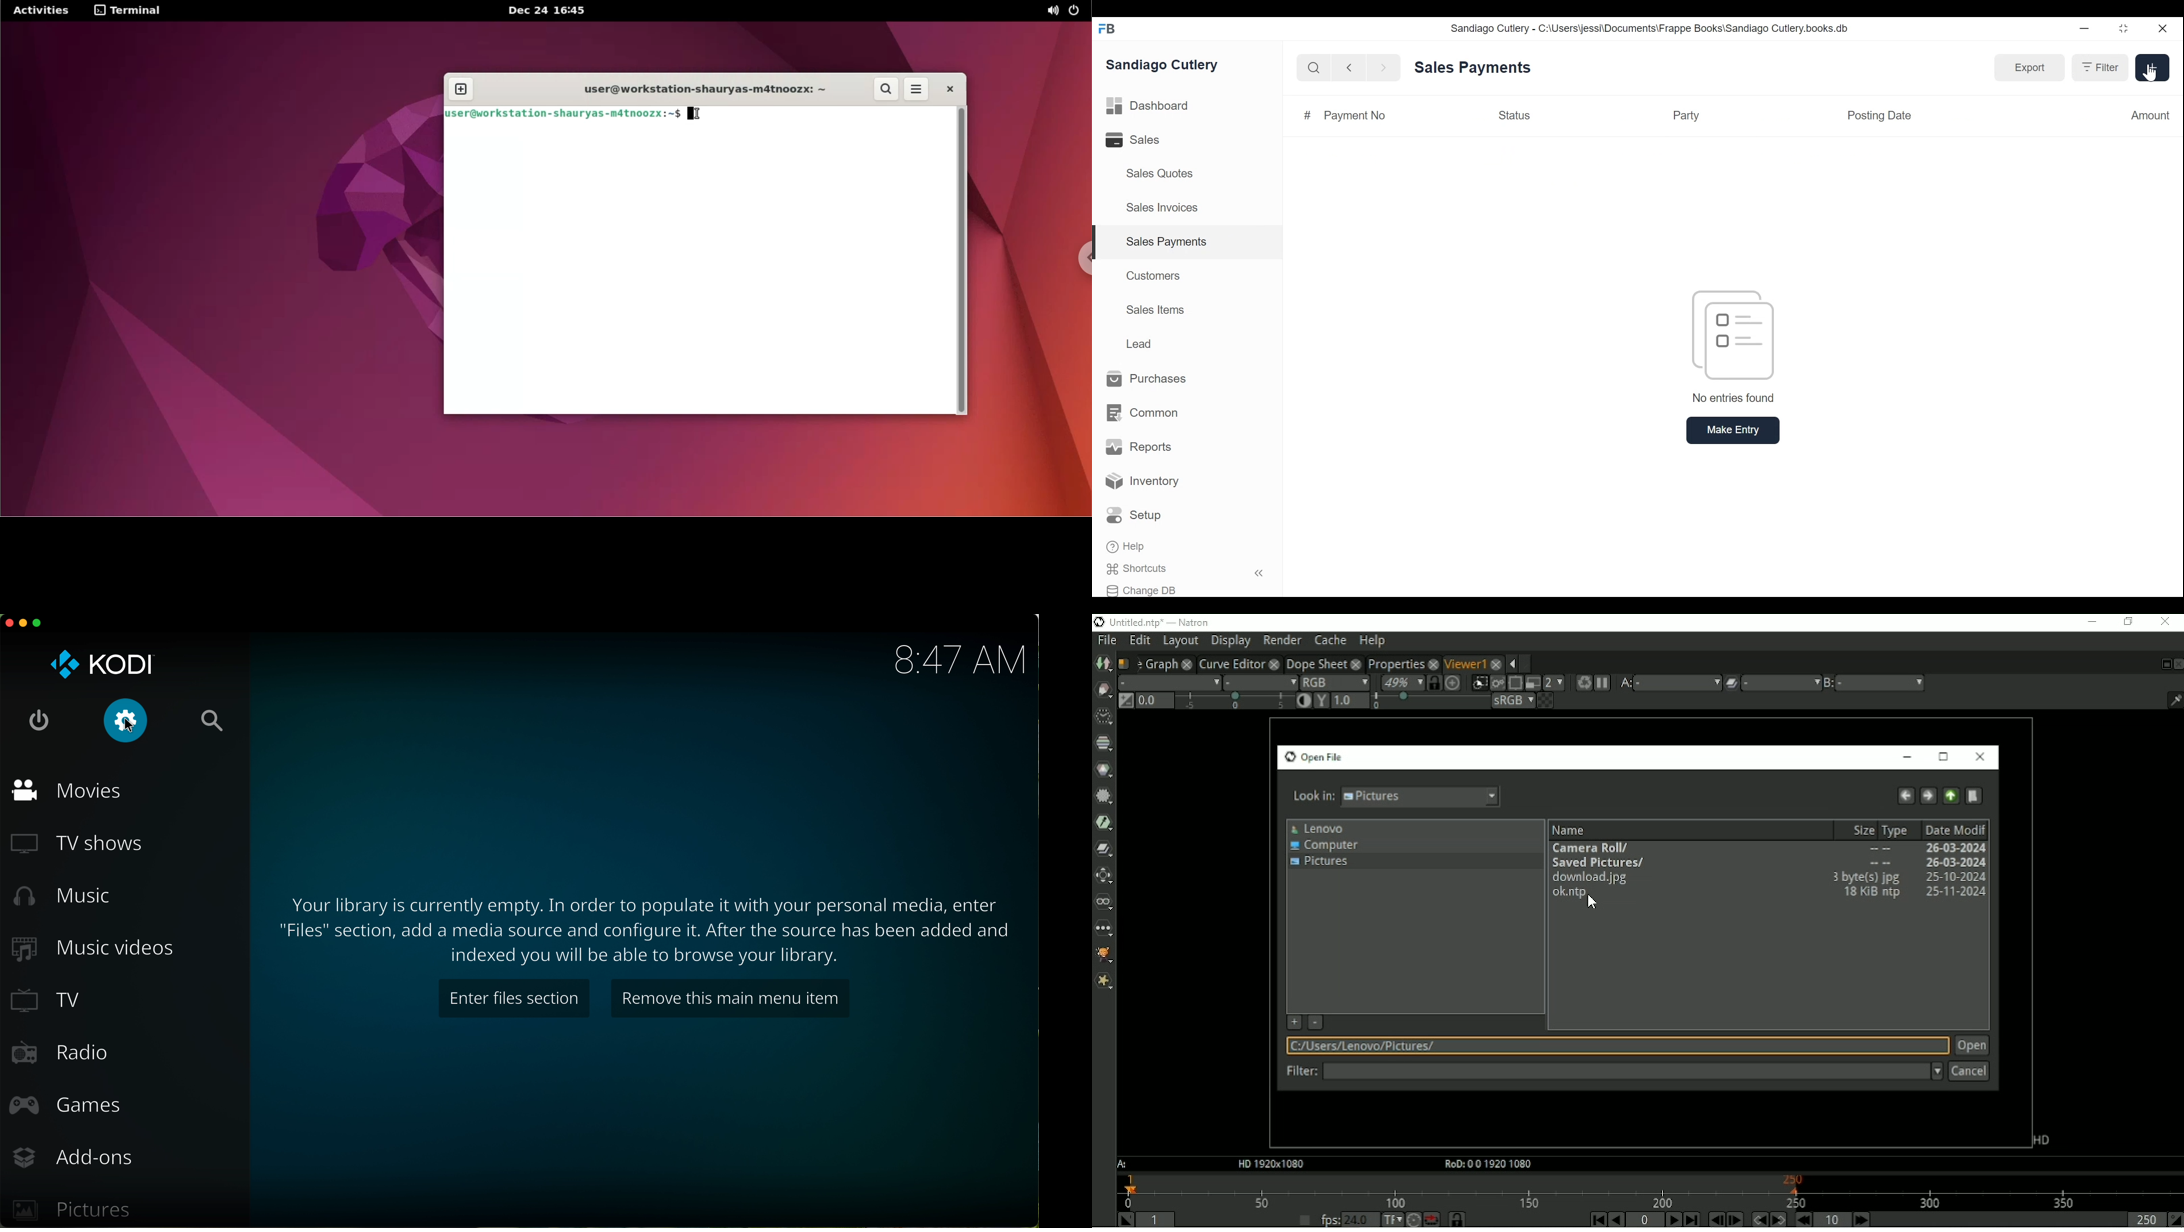 This screenshot has width=2184, height=1232. Describe the element at coordinates (1310, 796) in the screenshot. I see `Look in` at that location.